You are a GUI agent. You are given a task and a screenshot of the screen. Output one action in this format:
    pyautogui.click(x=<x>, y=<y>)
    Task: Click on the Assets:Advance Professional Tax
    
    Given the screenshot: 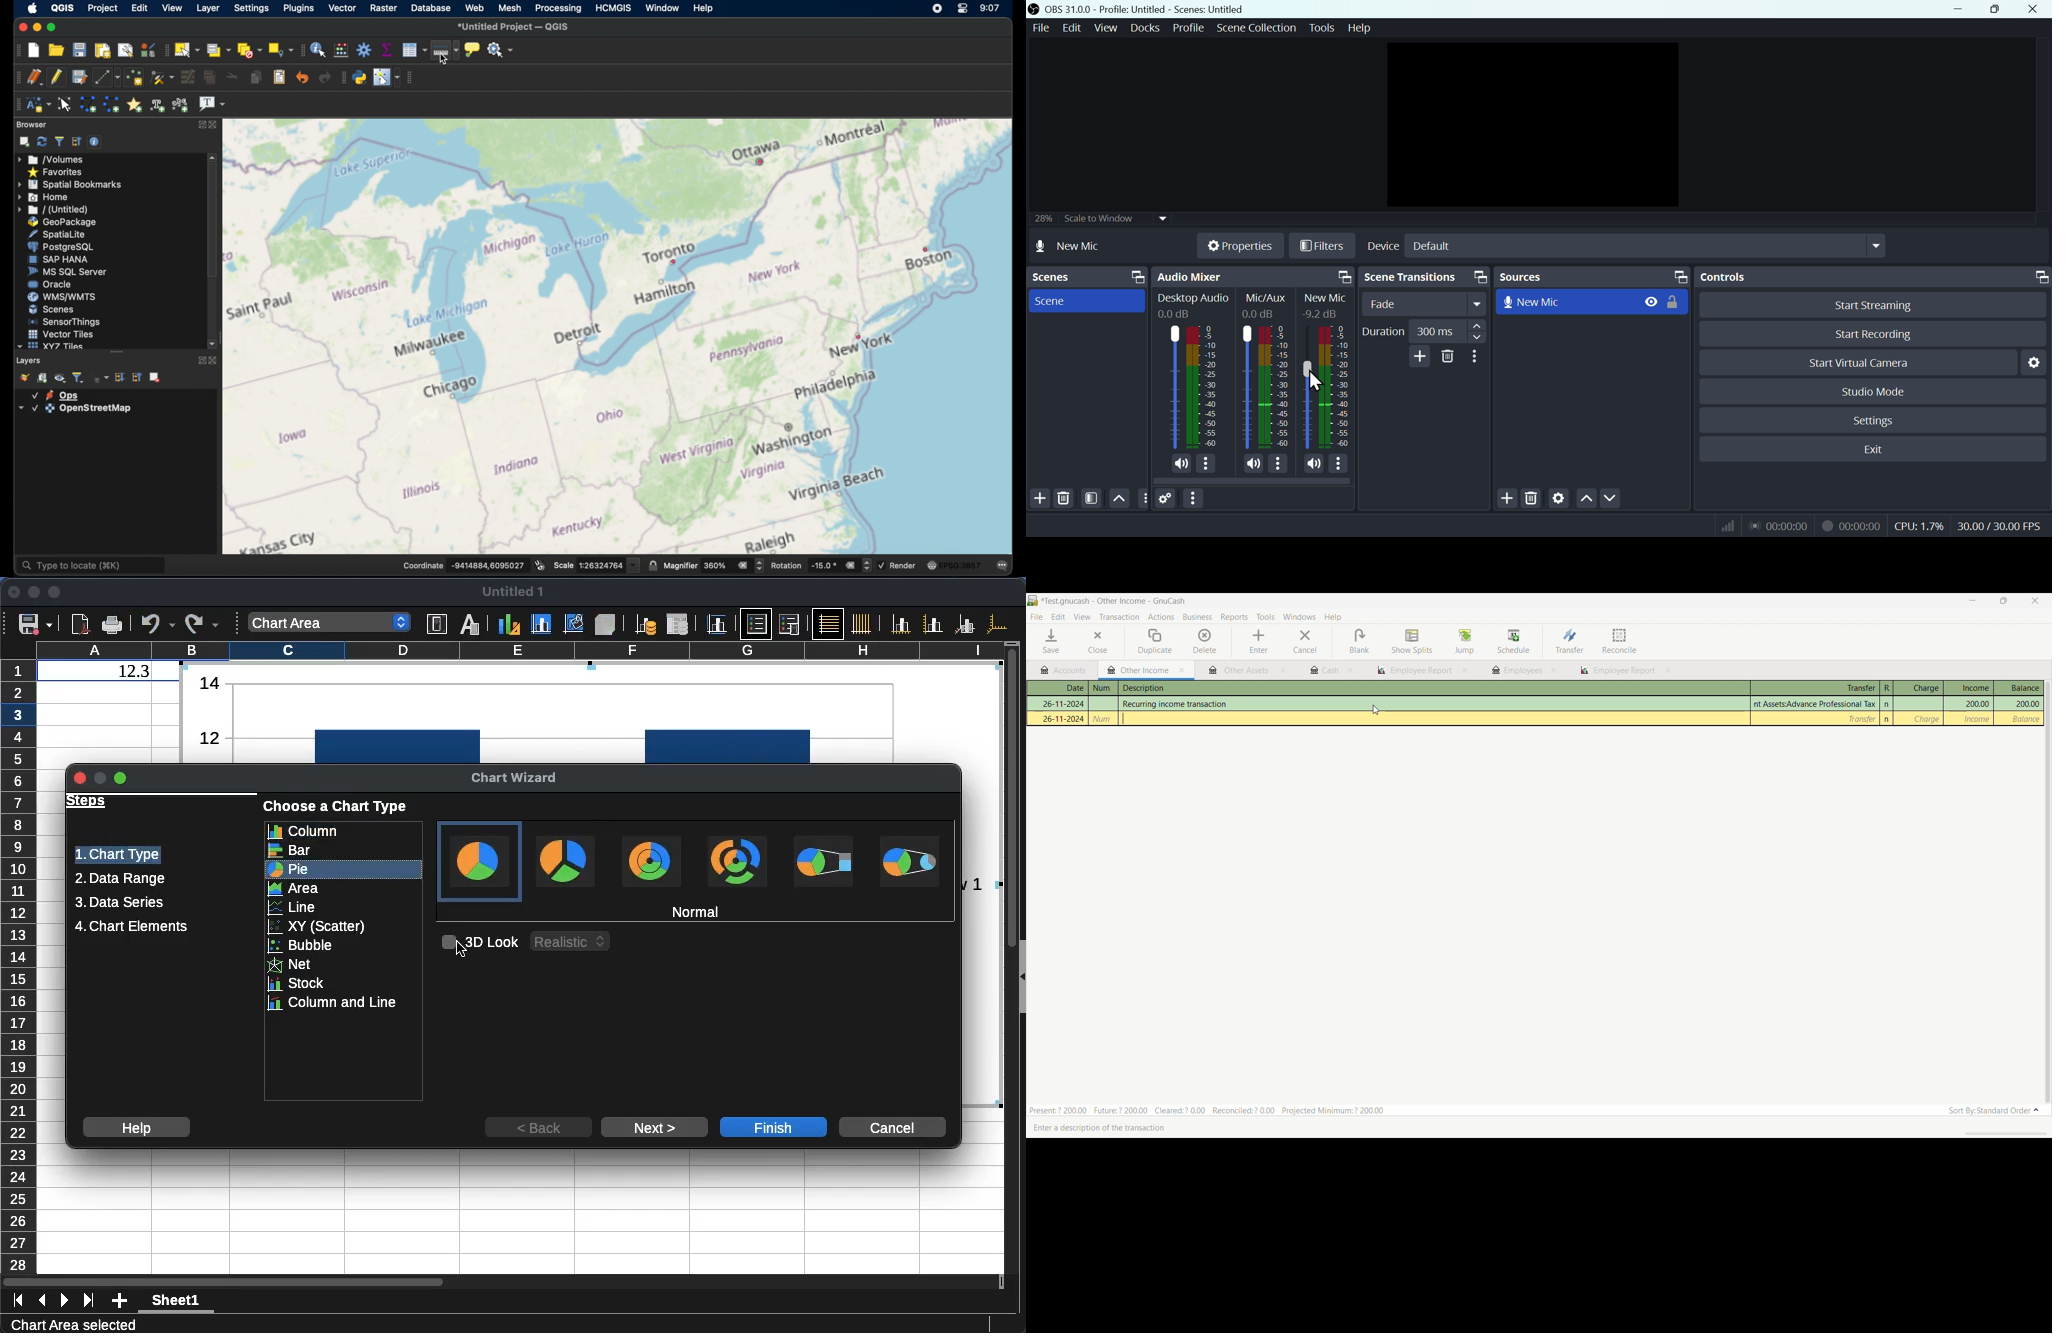 What is the action you would take?
    pyautogui.click(x=1816, y=704)
    